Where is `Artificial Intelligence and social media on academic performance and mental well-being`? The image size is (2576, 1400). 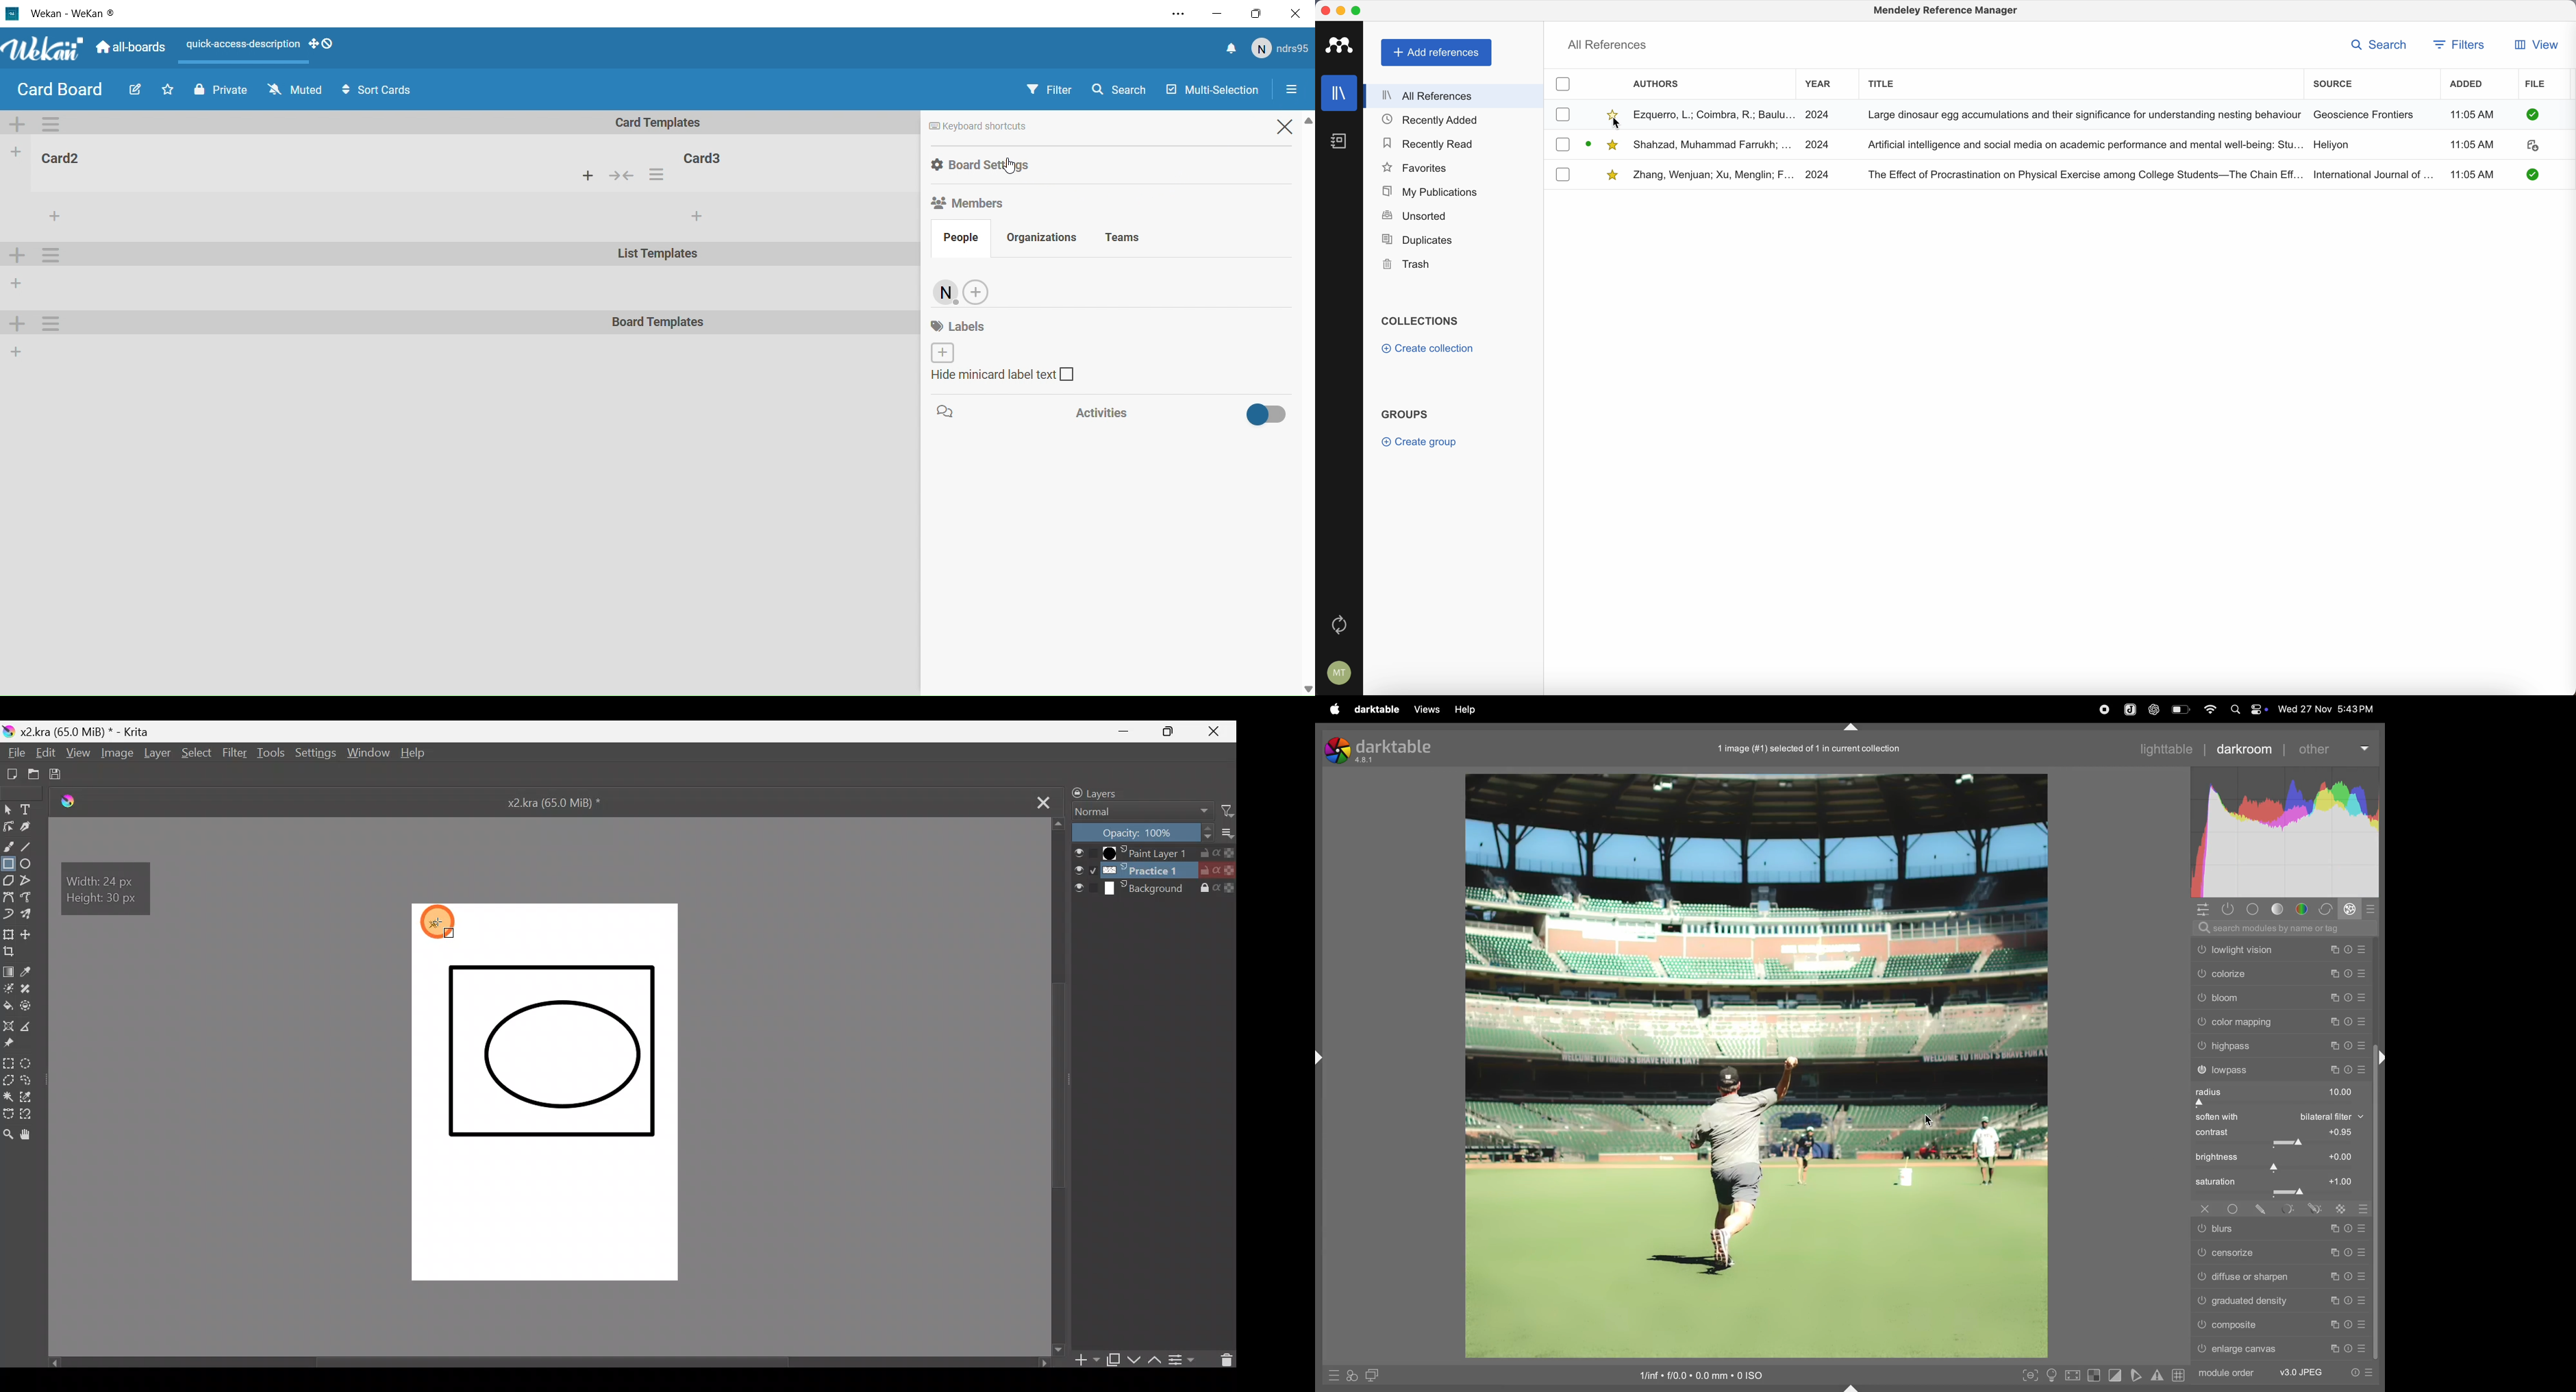 Artificial Intelligence and social media on academic performance and mental well-being is located at coordinates (2085, 145).